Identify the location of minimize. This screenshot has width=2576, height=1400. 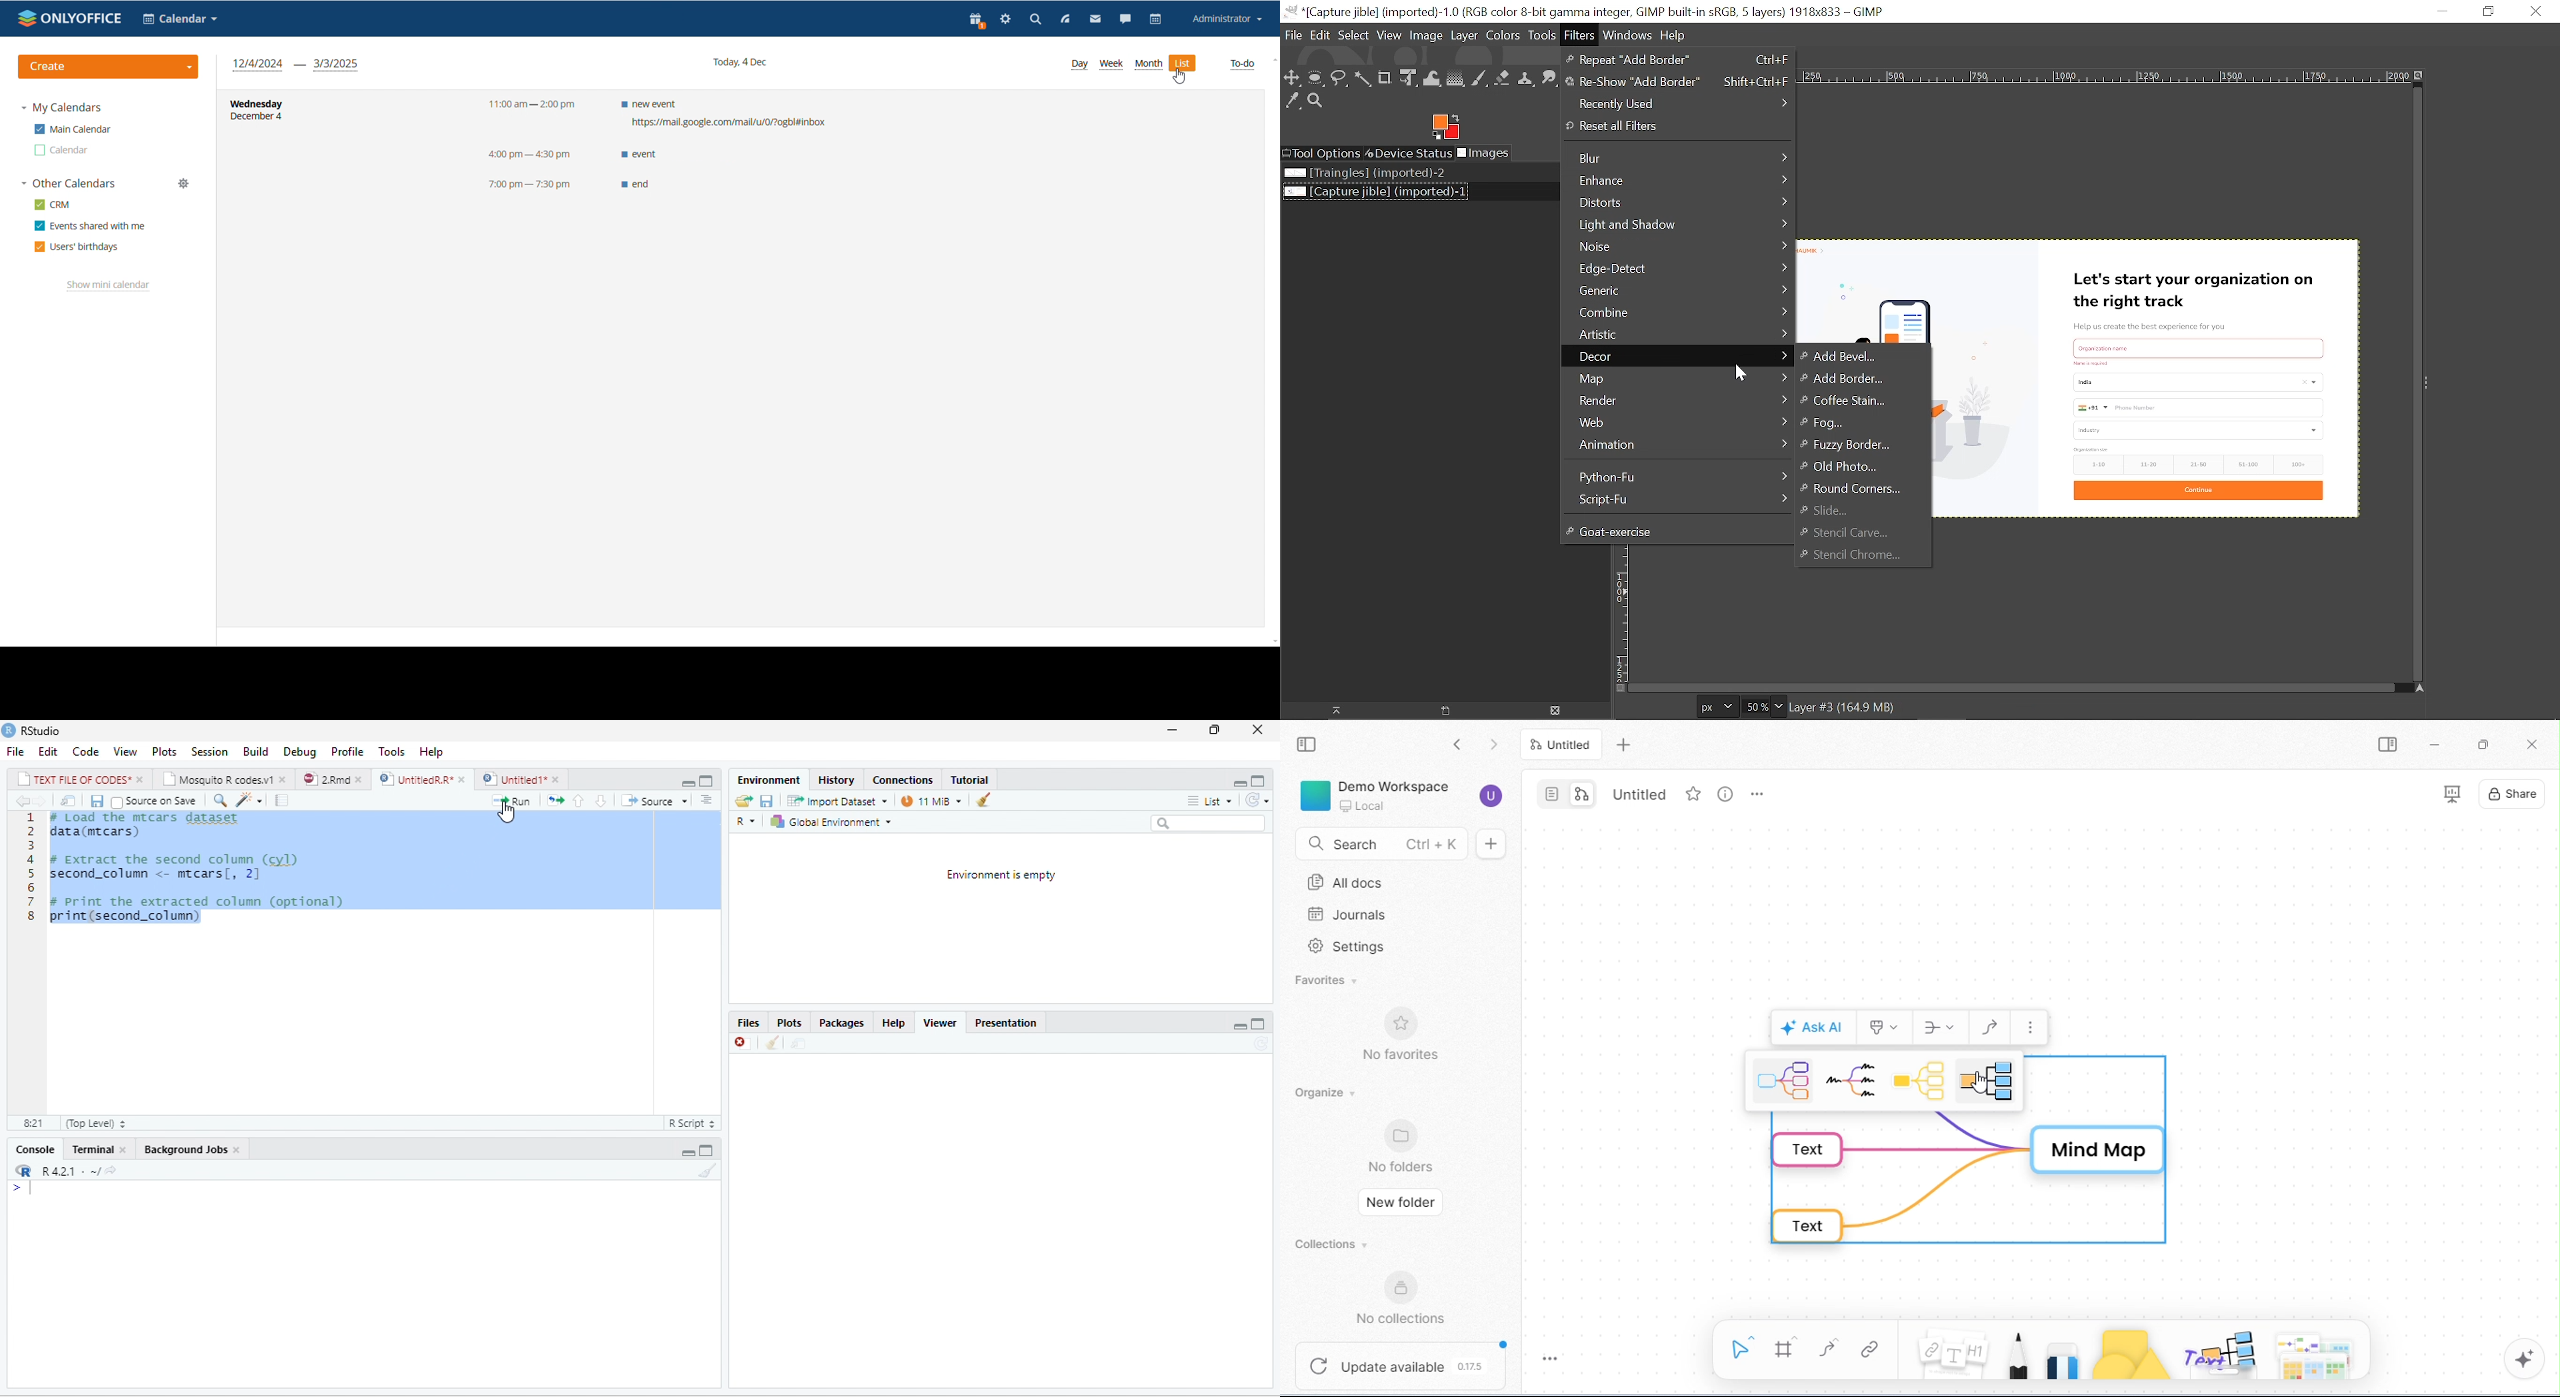
(1173, 732).